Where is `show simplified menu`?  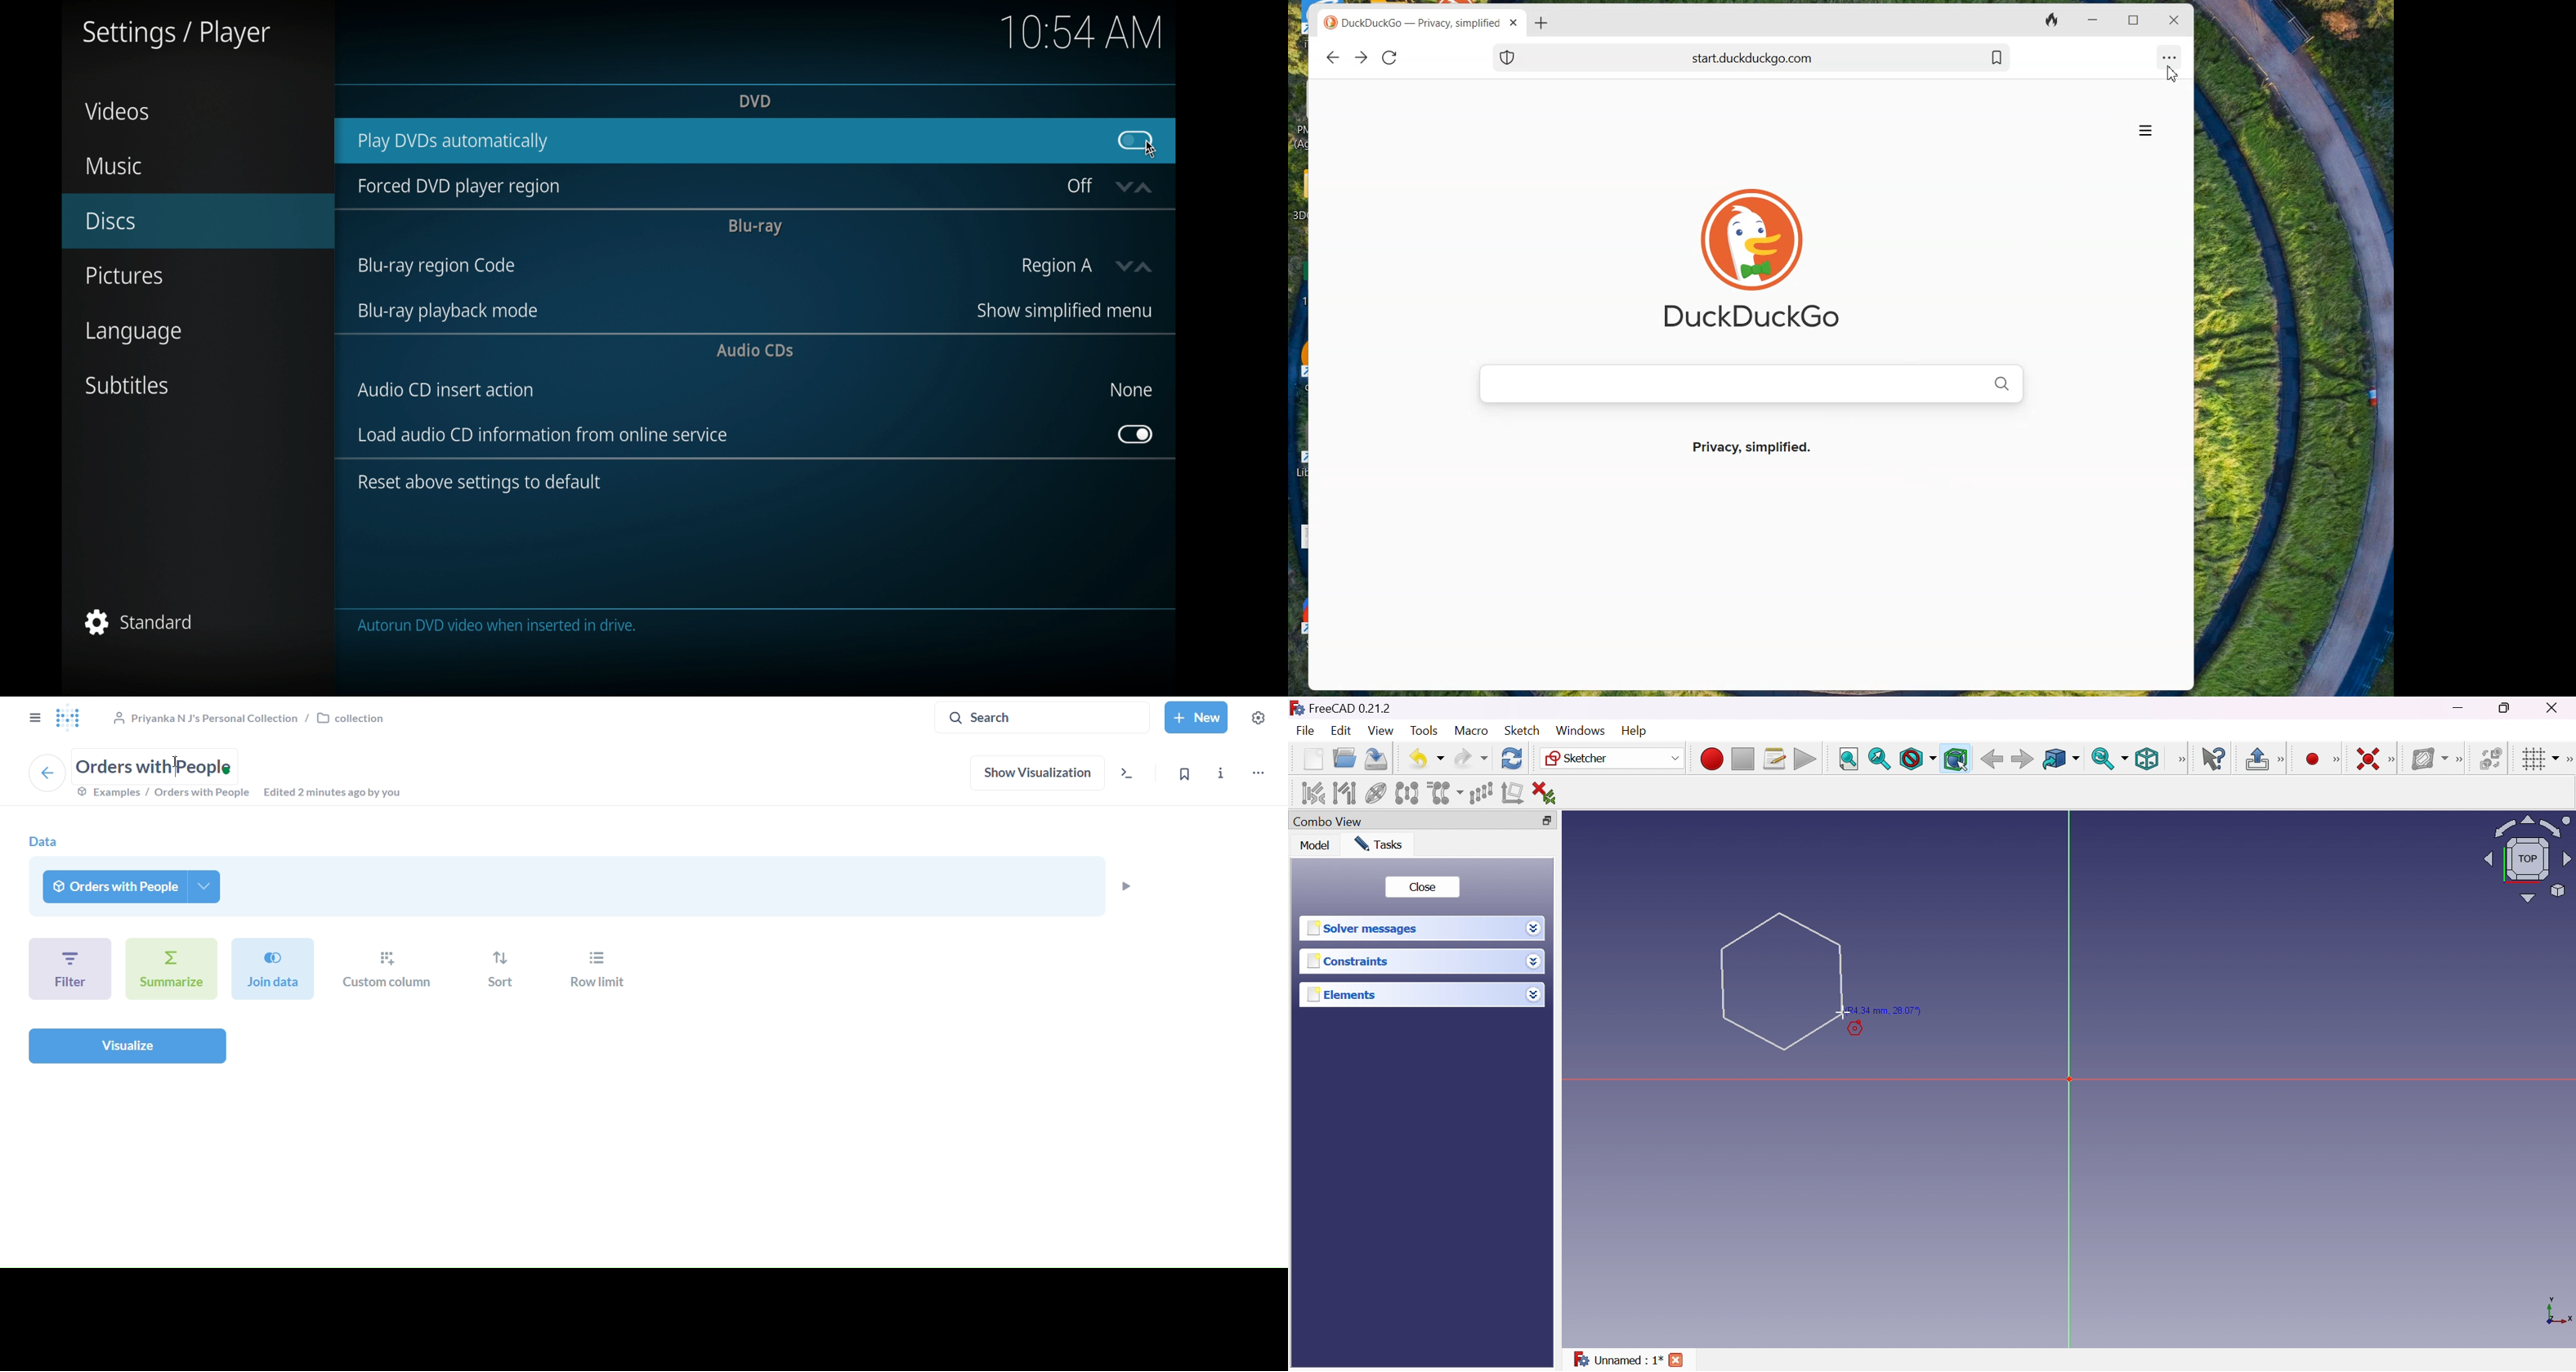
show simplified menu is located at coordinates (1063, 311).